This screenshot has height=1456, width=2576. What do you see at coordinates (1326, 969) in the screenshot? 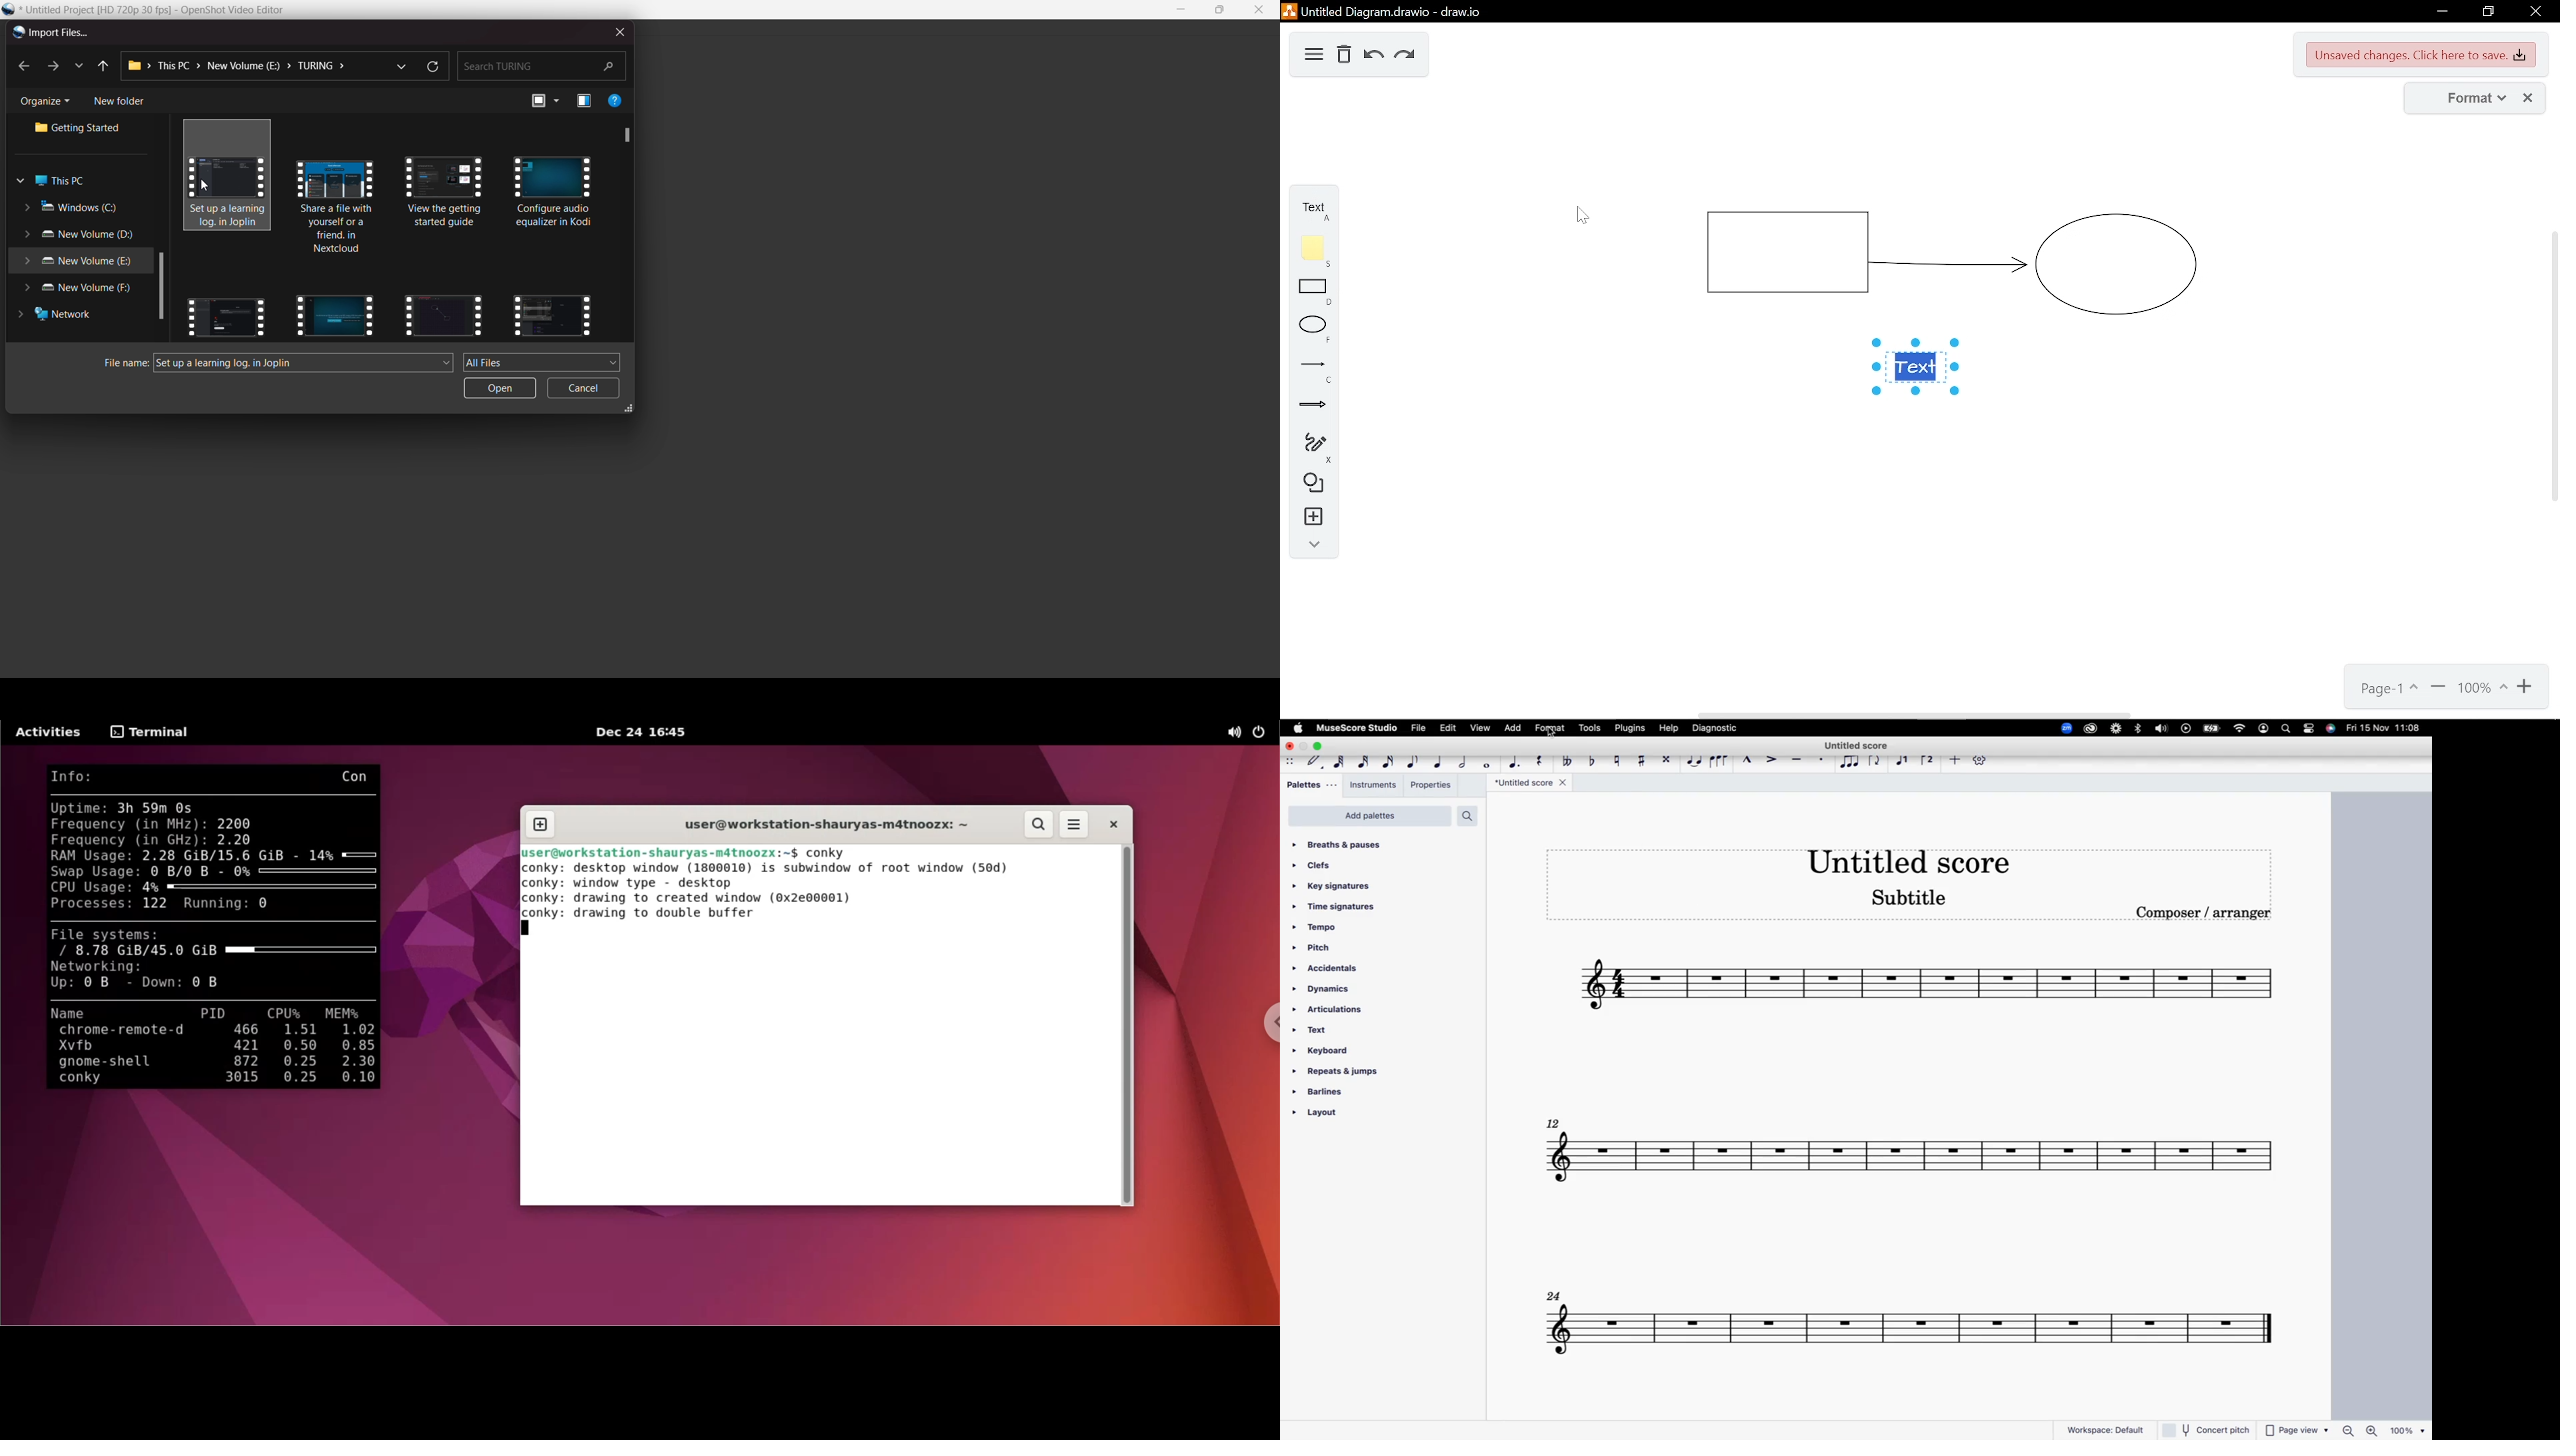
I see `accidentals` at bounding box center [1326, 969].